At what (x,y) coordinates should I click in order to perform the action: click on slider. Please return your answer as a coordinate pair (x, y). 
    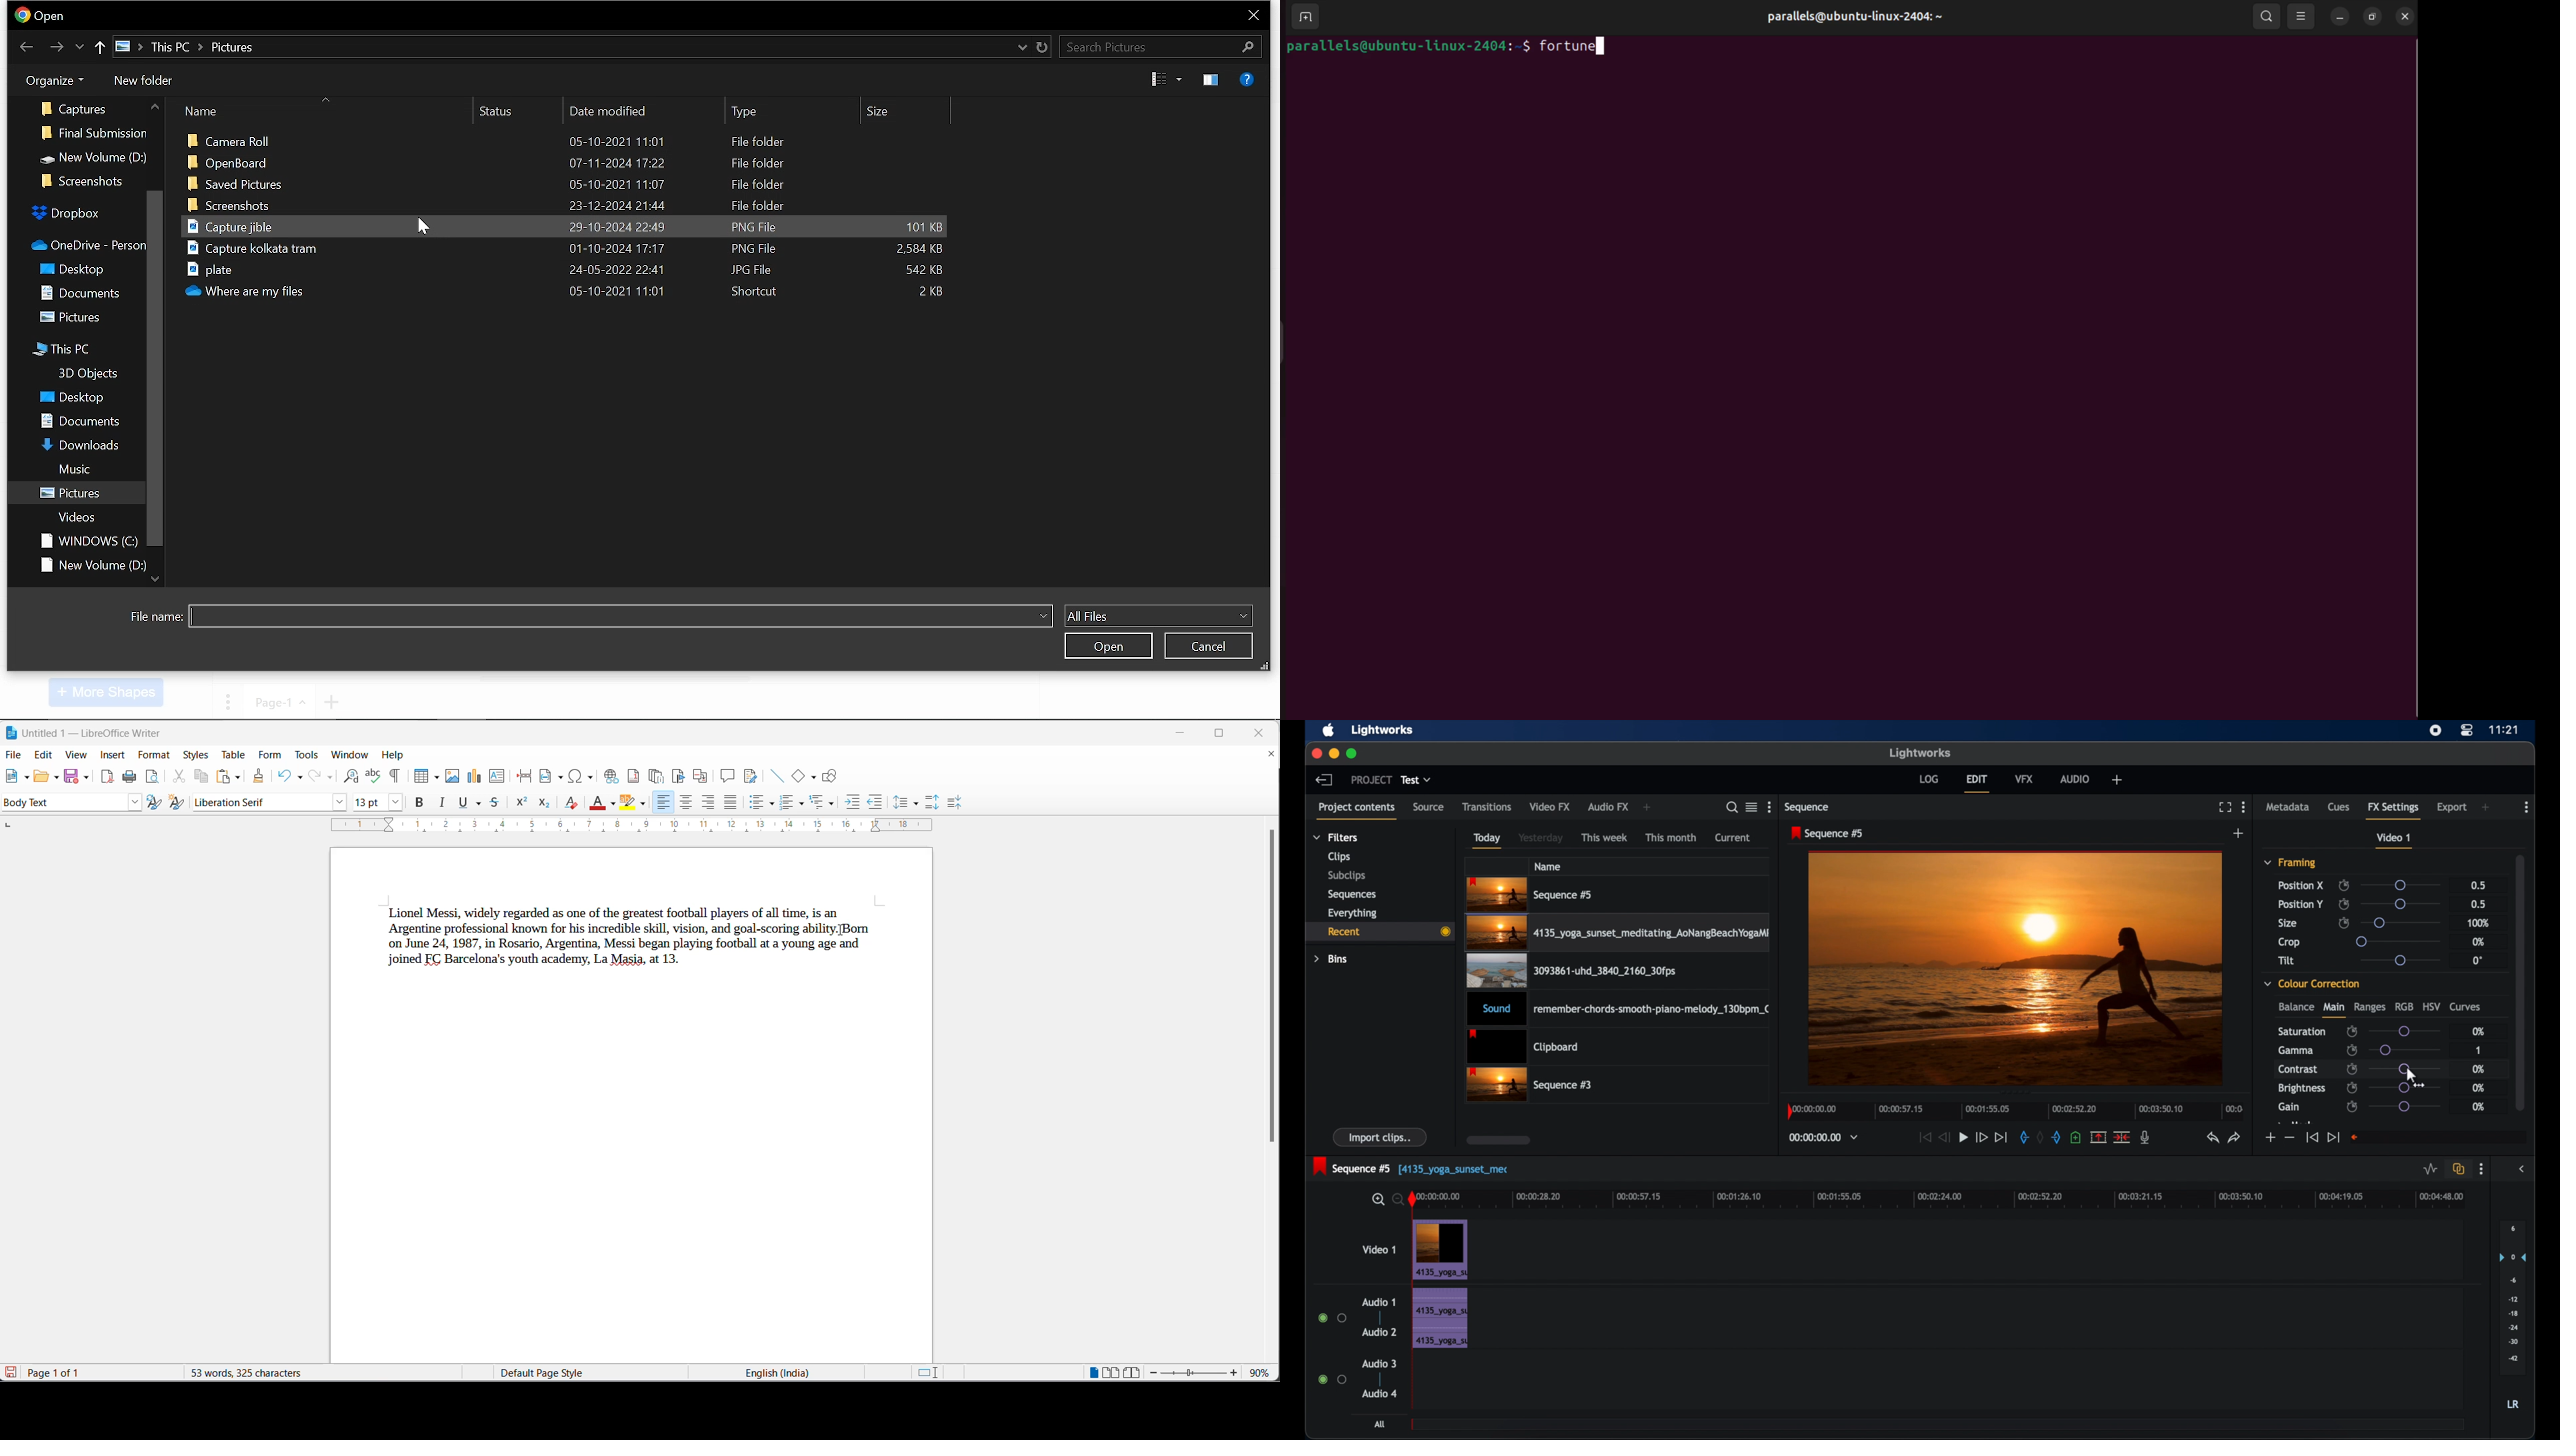
    Looking at the image, I should click on (2399, 885).